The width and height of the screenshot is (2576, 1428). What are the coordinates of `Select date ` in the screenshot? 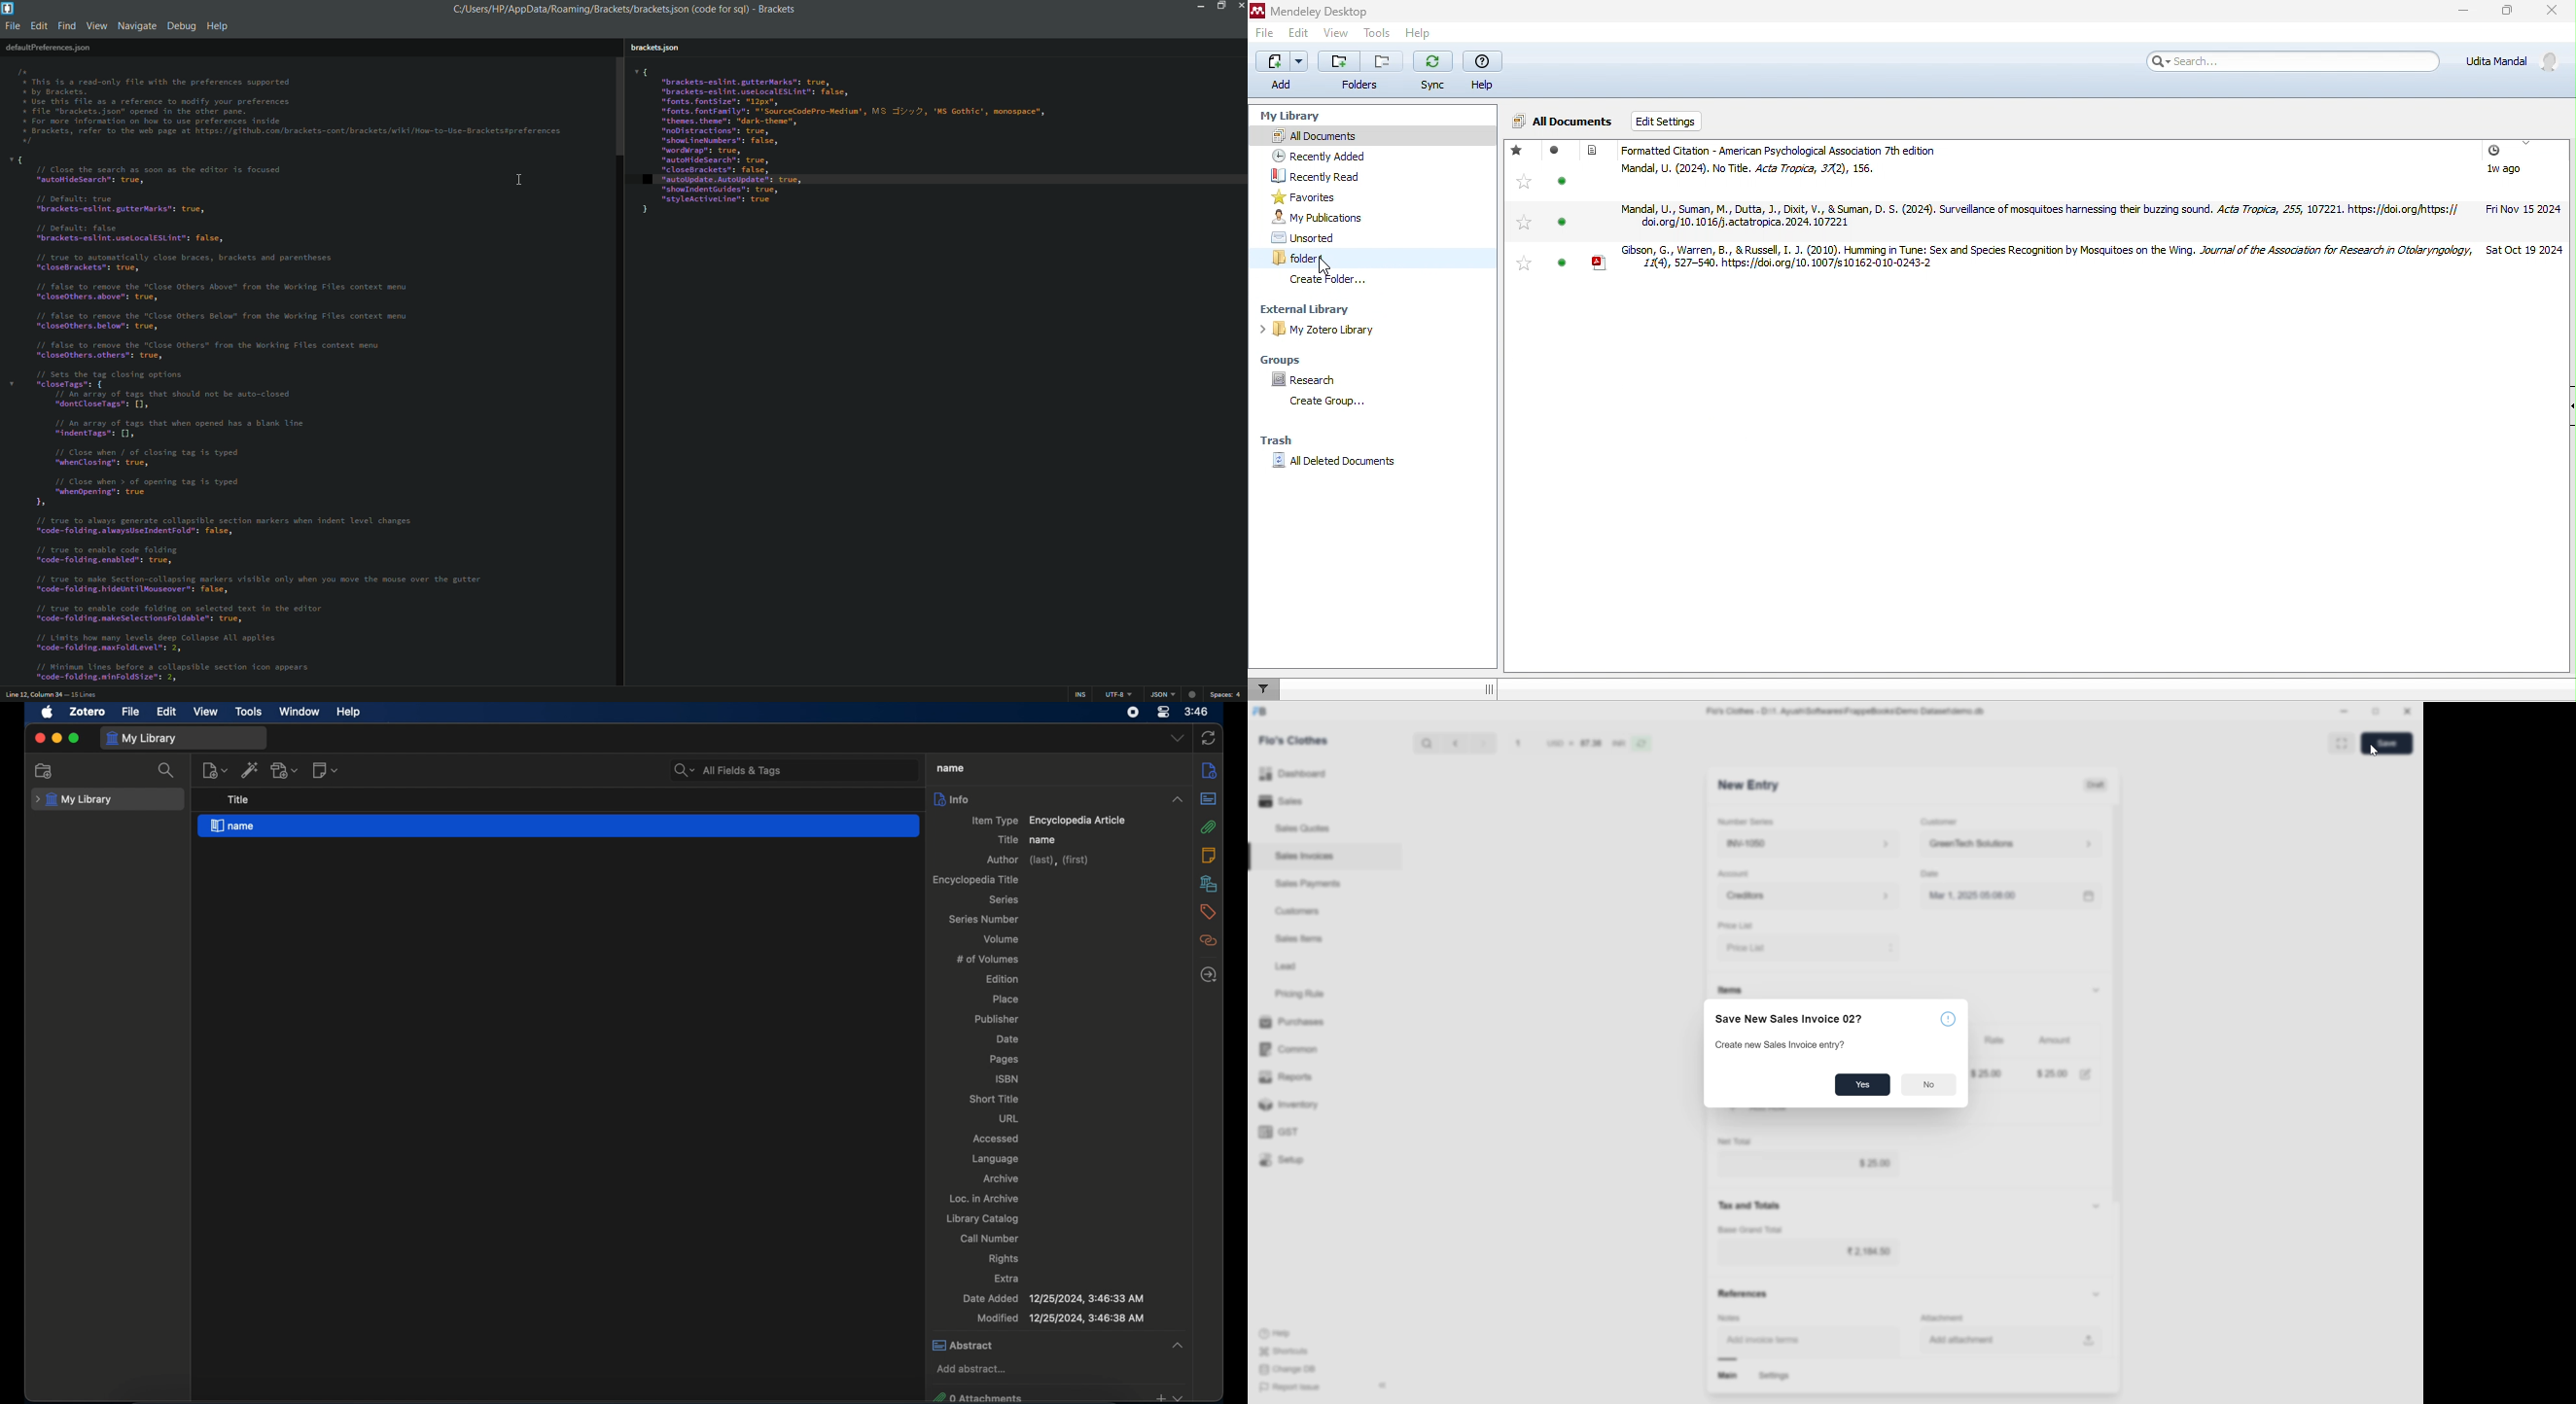 It's located at (2011, 899).